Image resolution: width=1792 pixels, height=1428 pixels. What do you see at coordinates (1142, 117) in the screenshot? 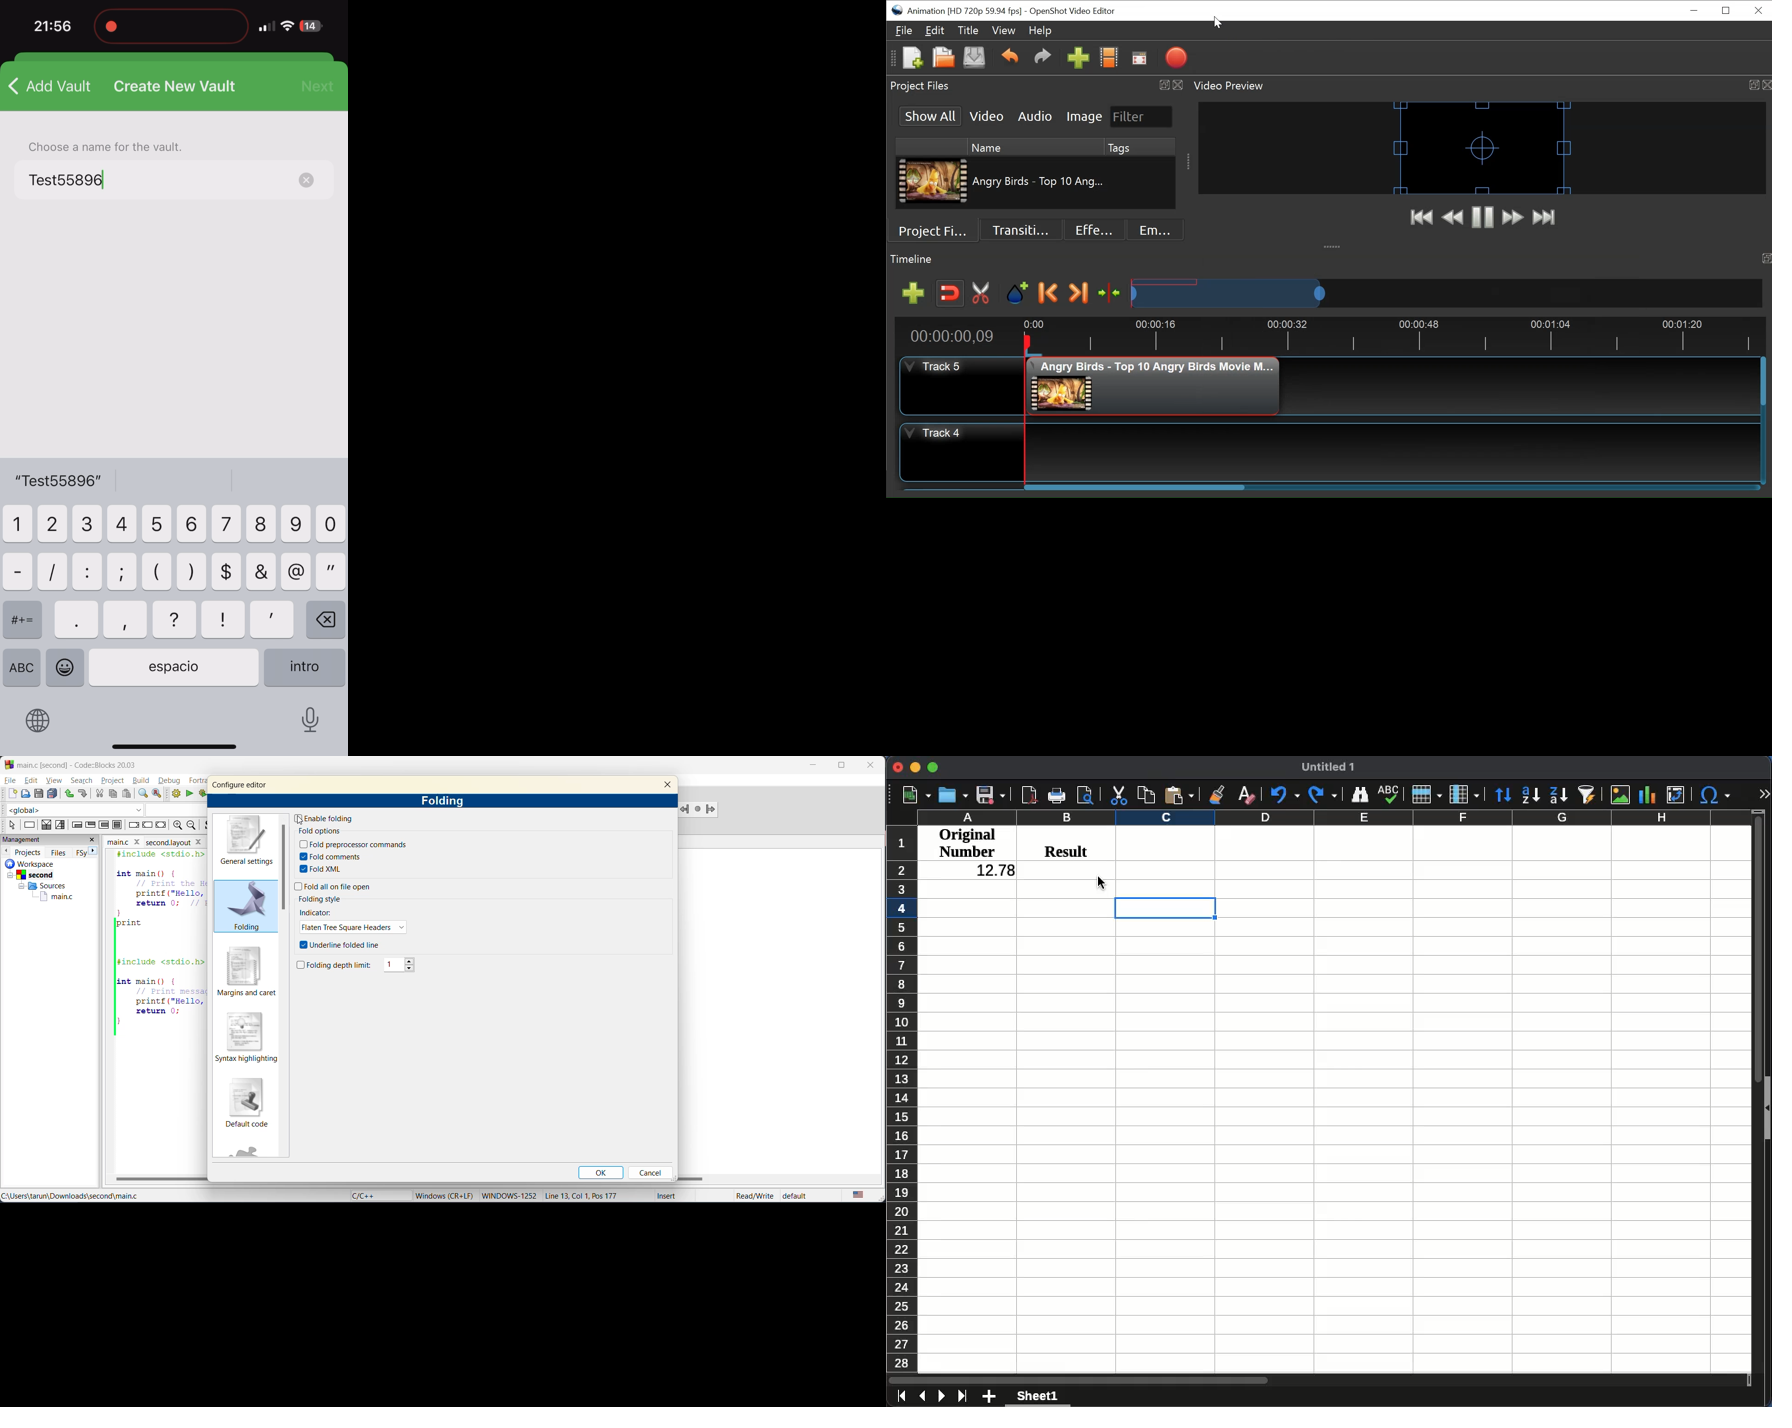
I see `Filter` at bounding box center [1142, 117].